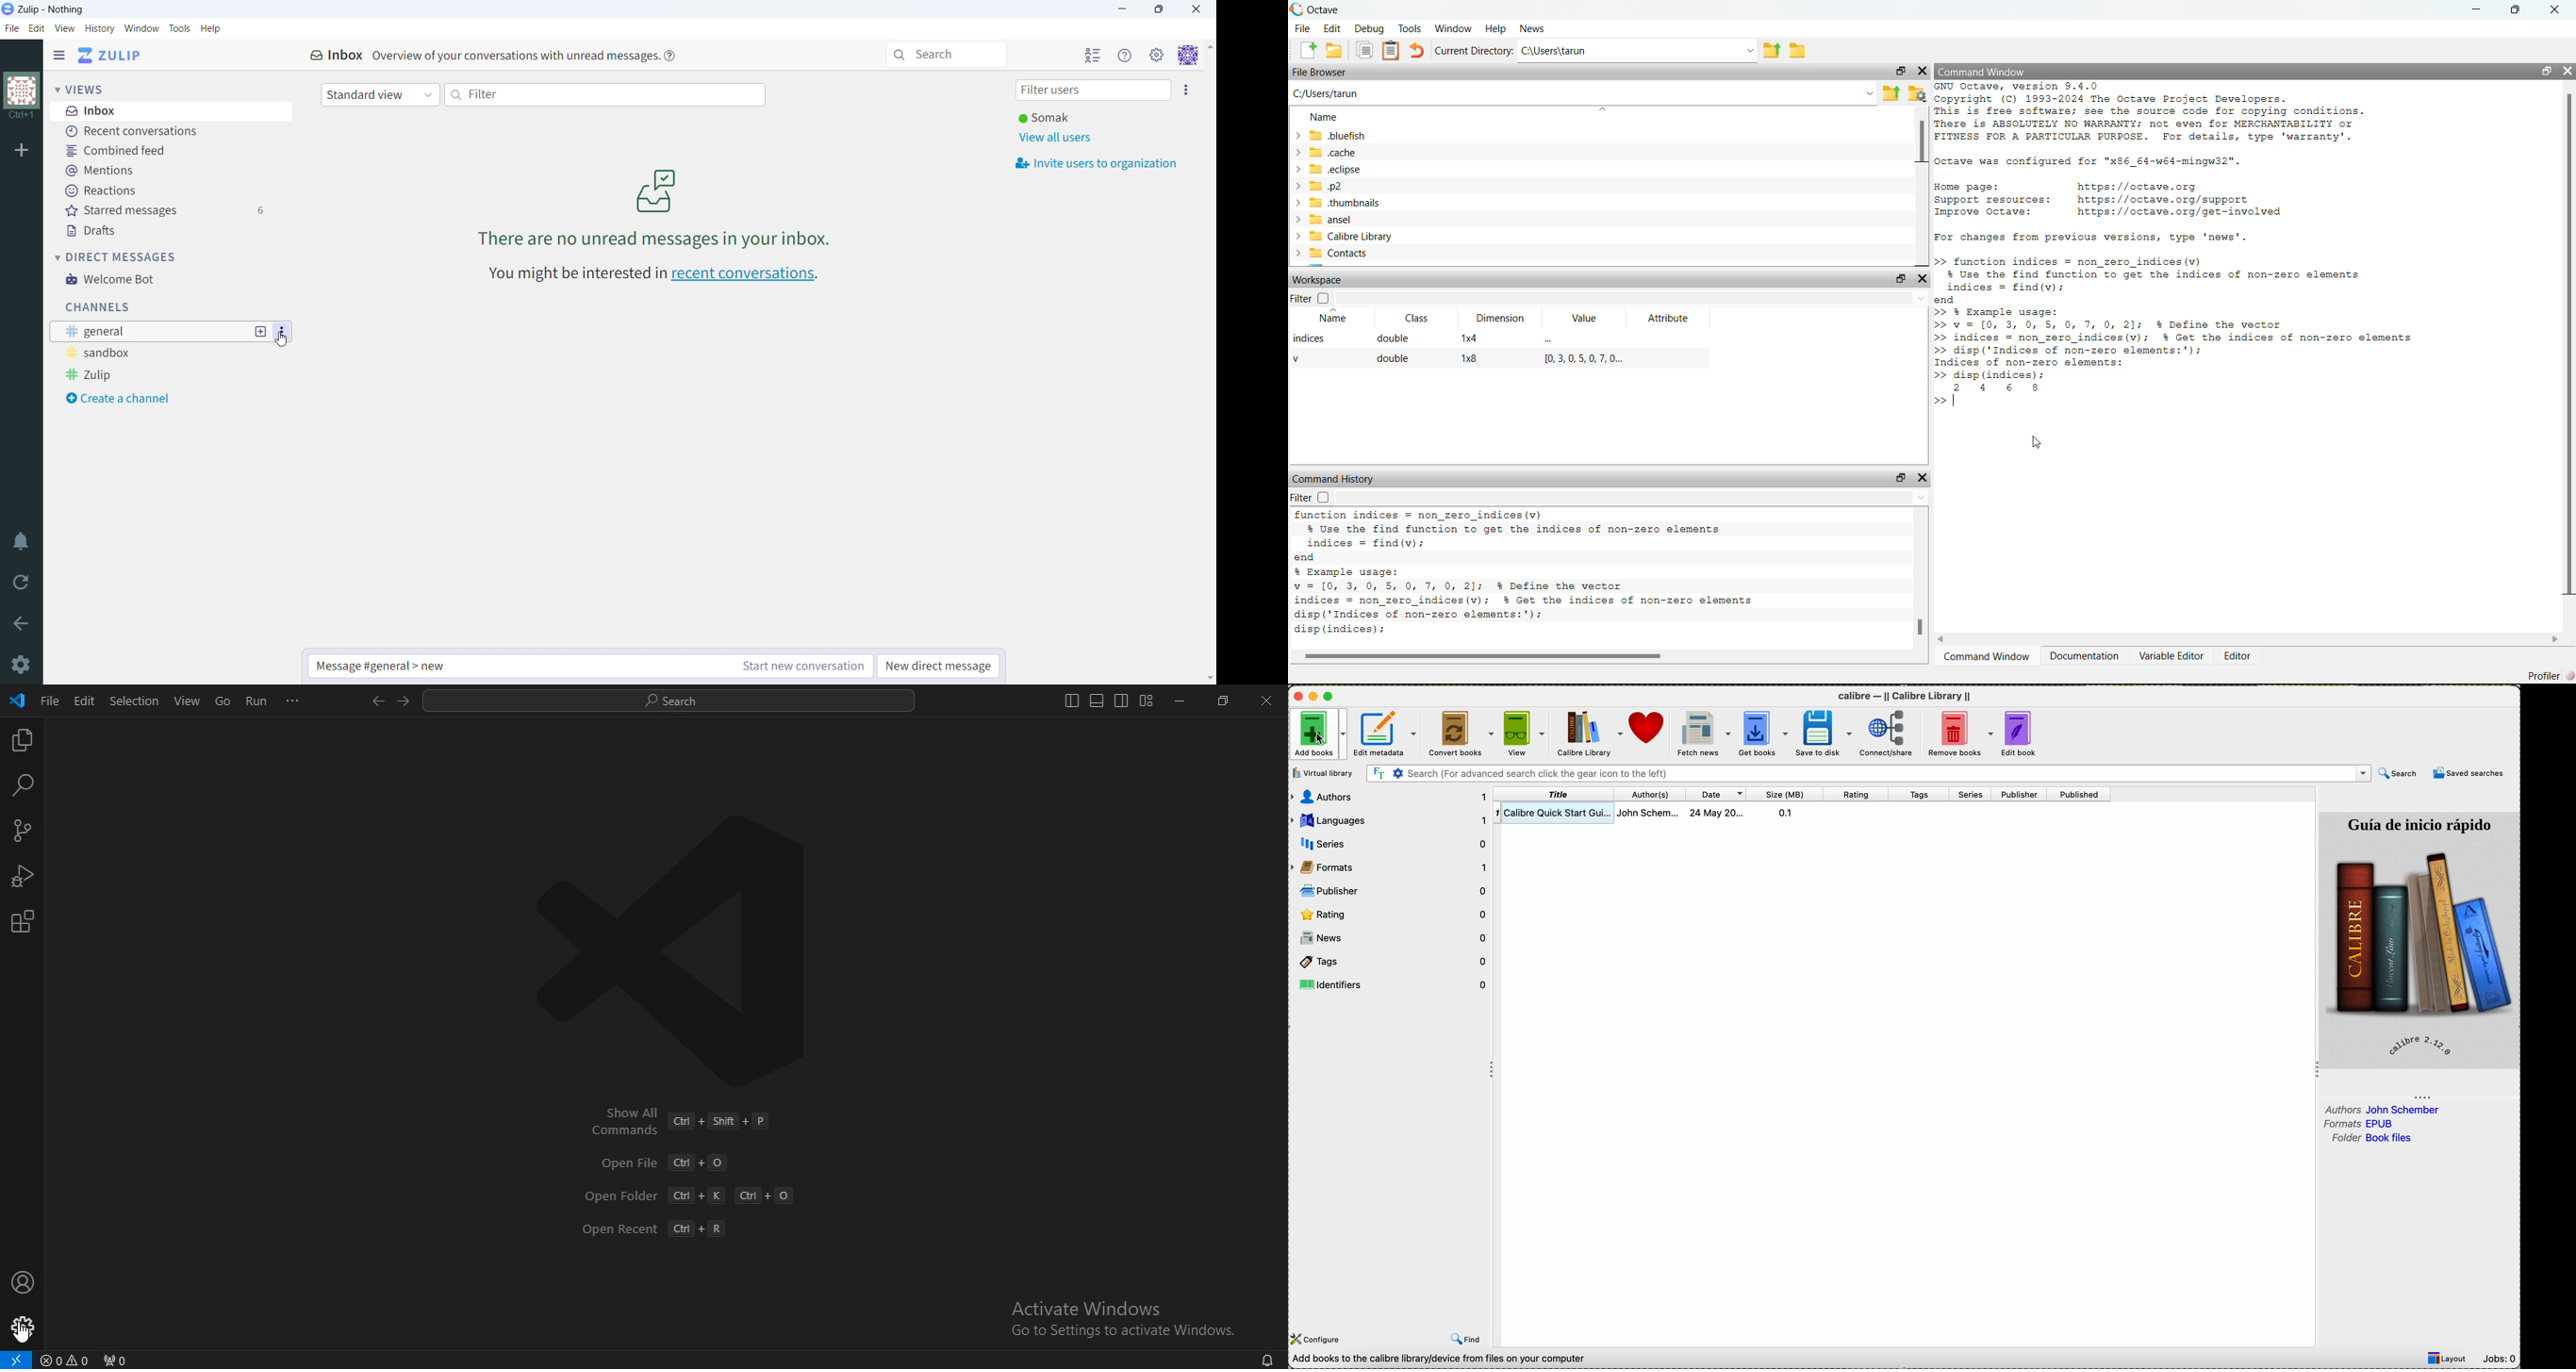 The width and height of the screenshot is (2576, 1372). Describe the element at coordinates (1318, 740) in the screenshot. I see `cursor` at that location.